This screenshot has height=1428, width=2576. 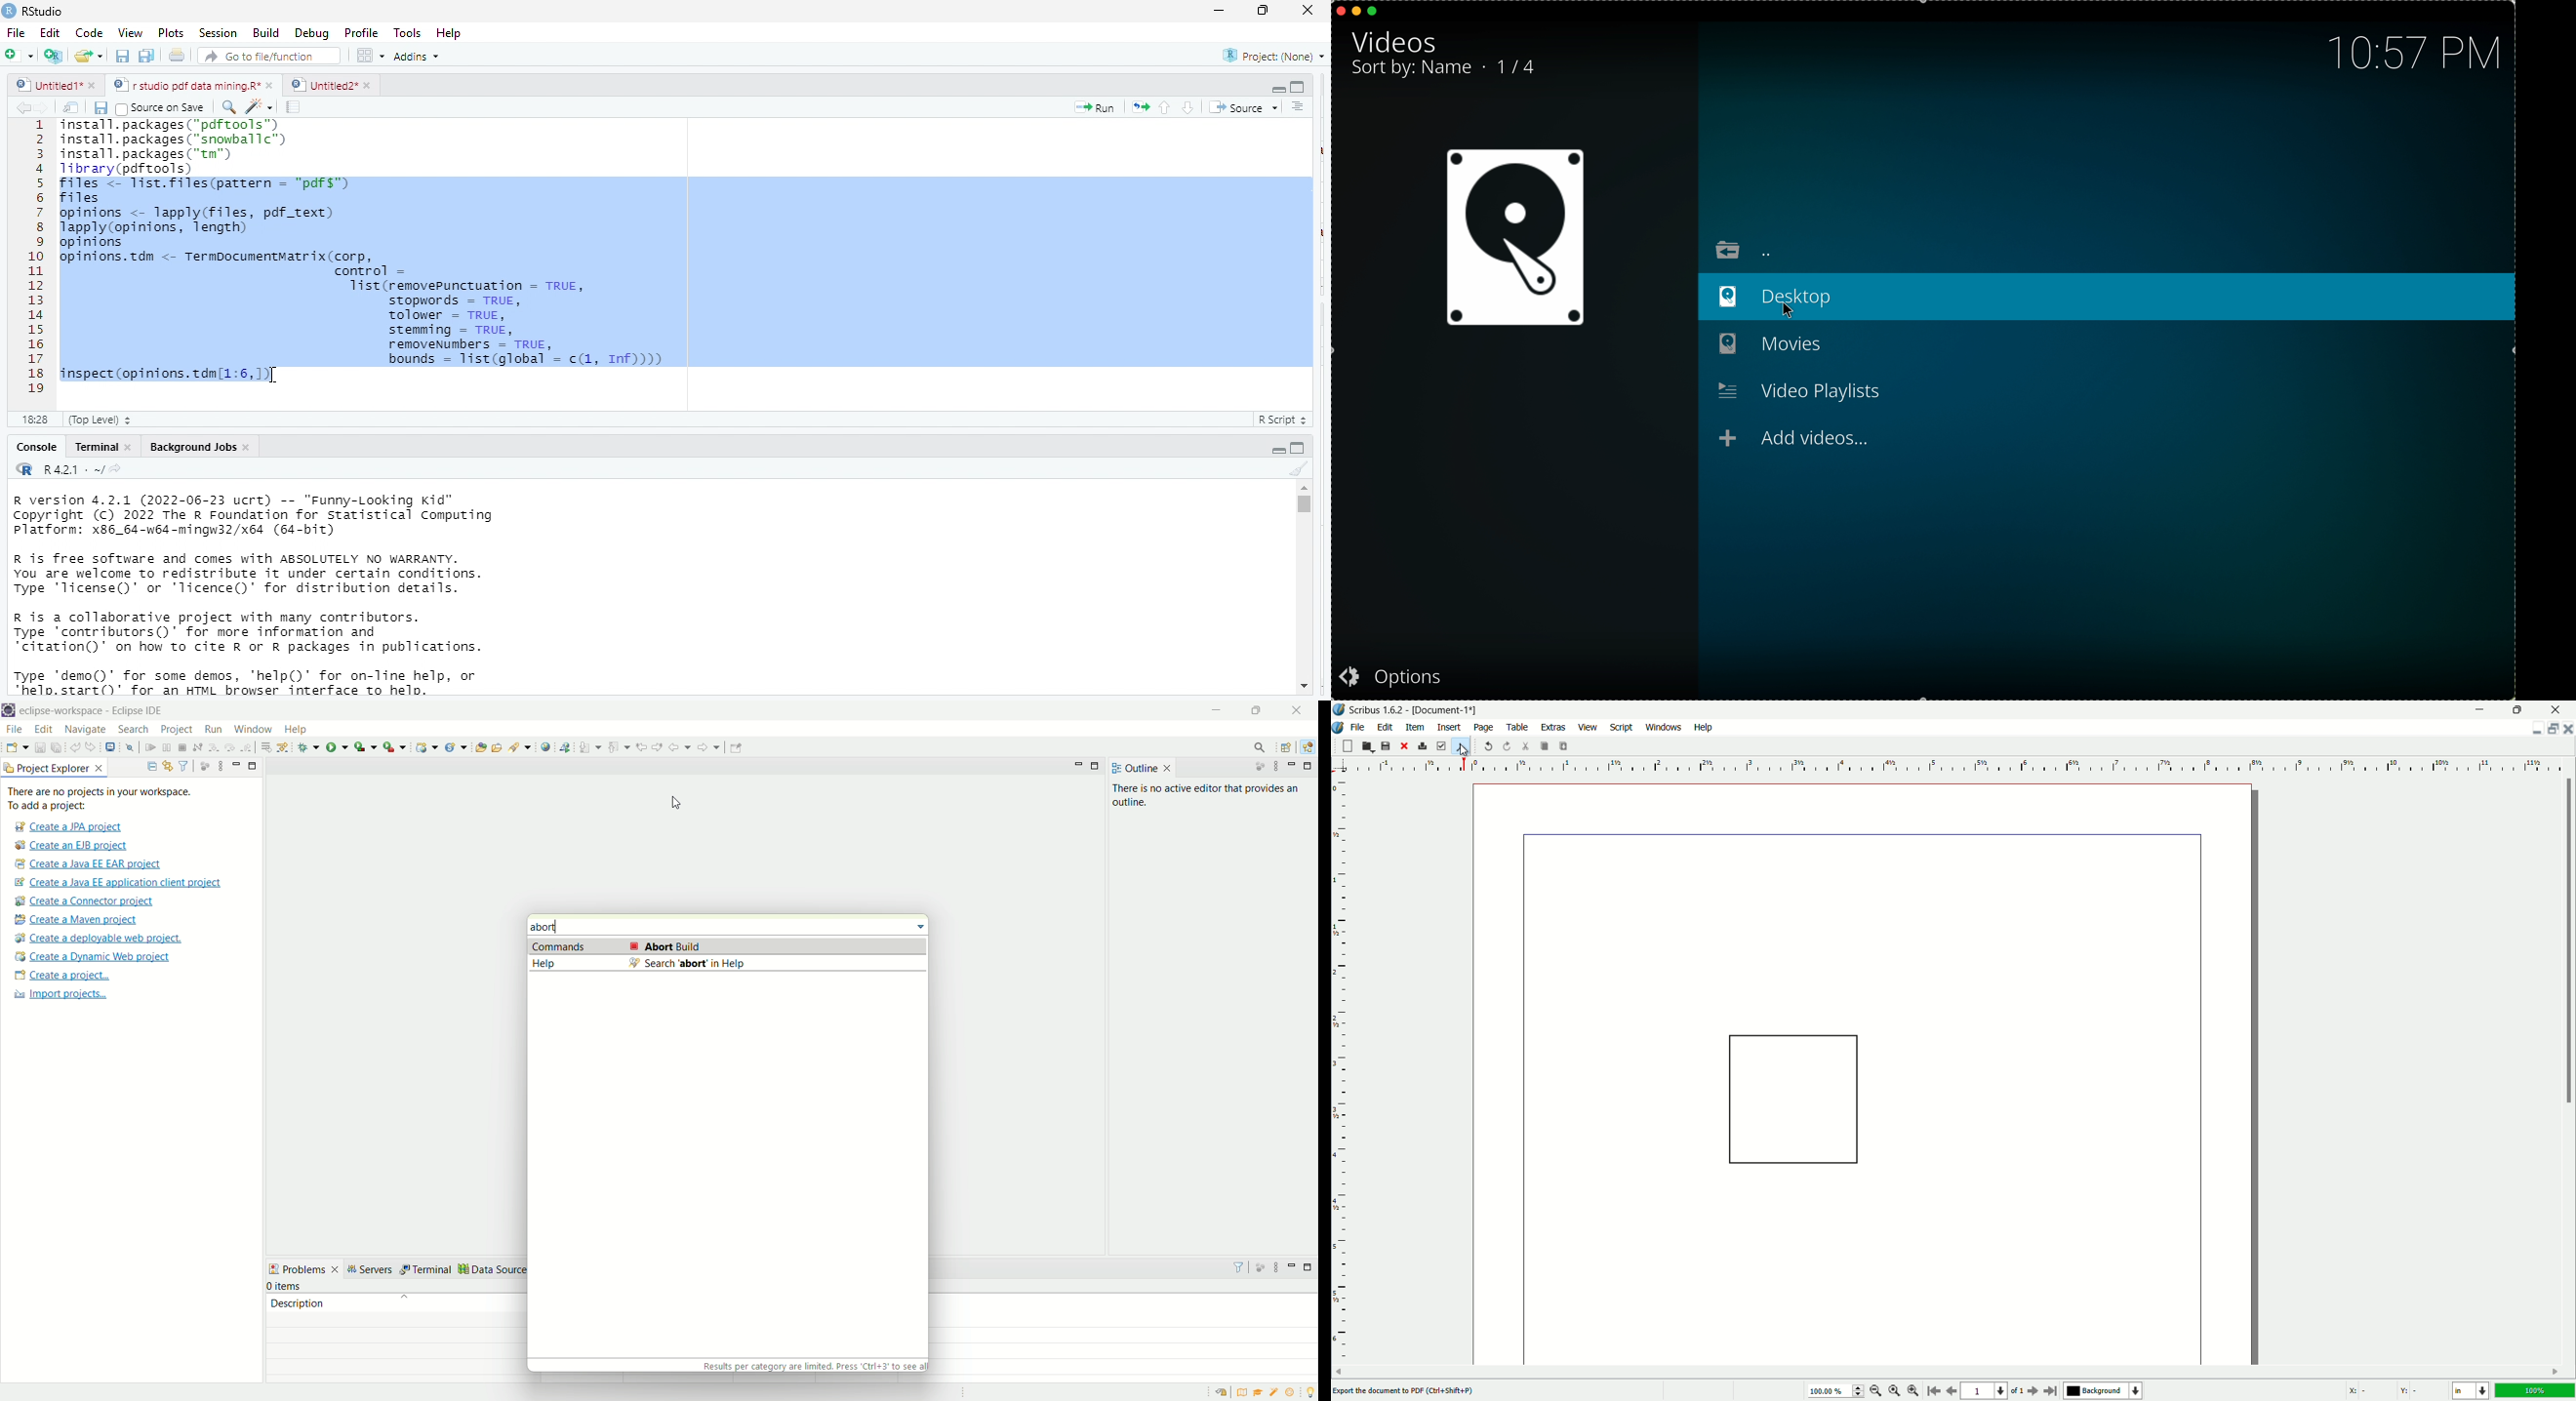 I want to click on view, so click(x=125, y=33).